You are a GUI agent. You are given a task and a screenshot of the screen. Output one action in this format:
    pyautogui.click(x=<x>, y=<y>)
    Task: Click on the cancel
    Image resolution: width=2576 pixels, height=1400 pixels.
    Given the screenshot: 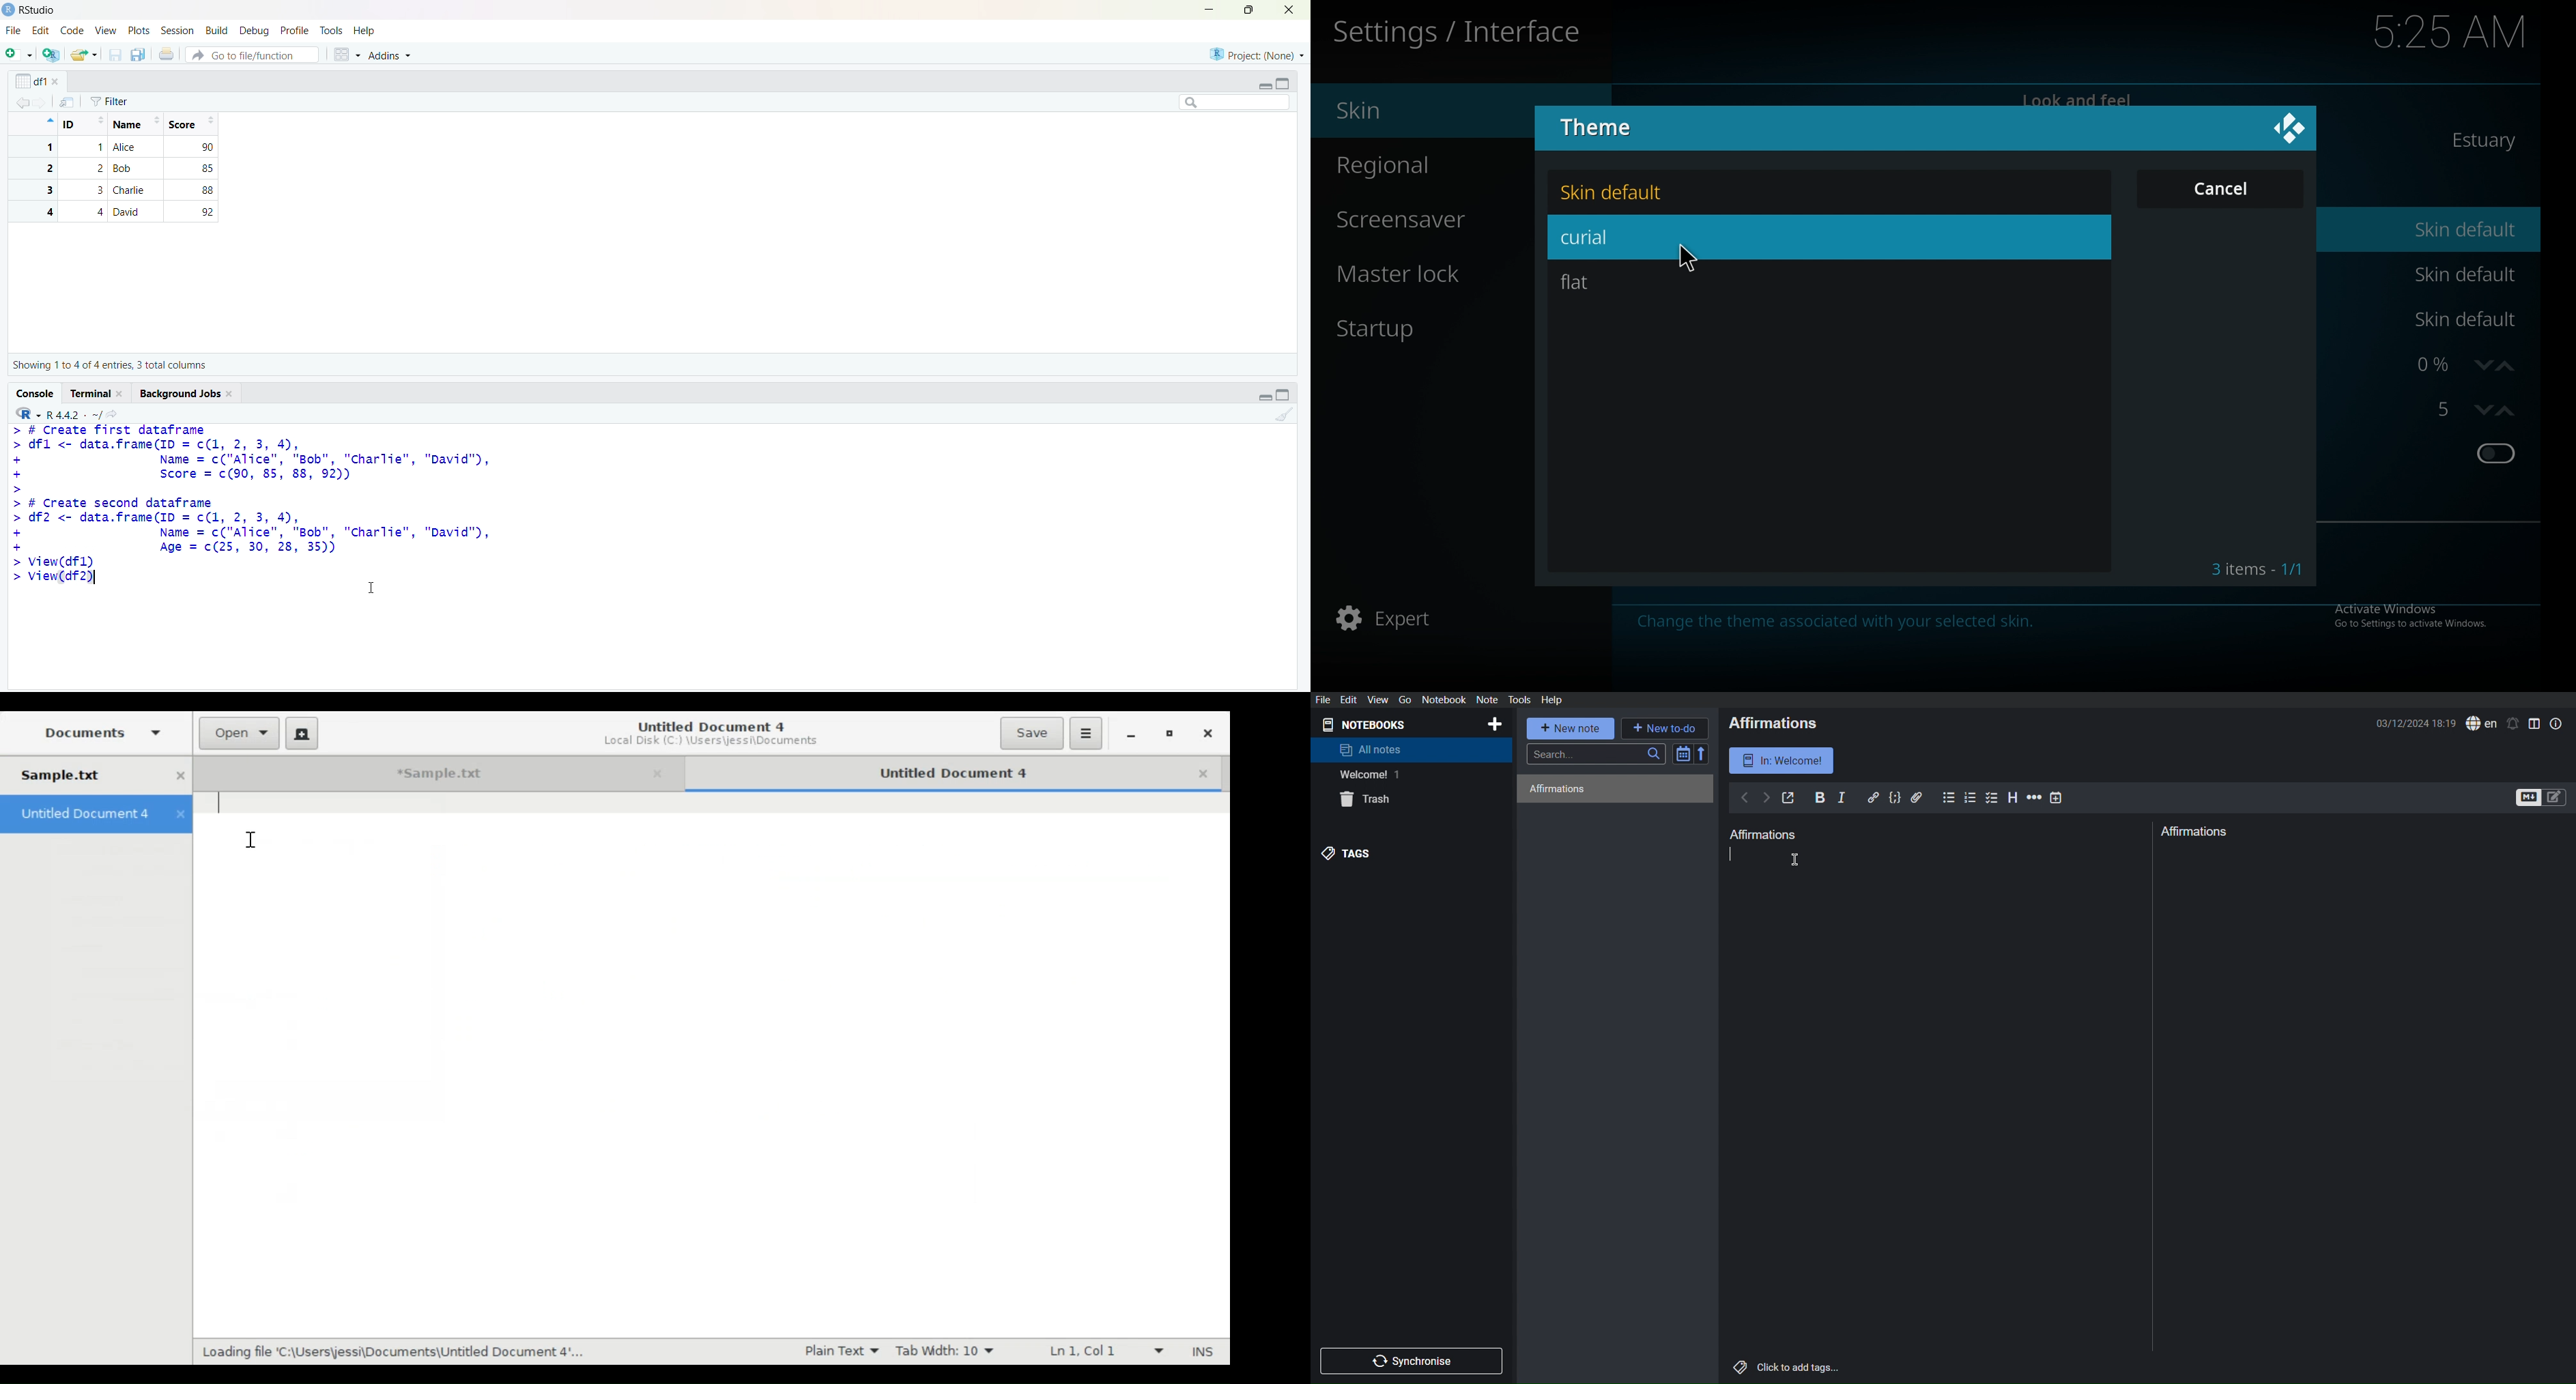 What is the action you would take?
    pyautogui.click(x=2221, y=188)
    